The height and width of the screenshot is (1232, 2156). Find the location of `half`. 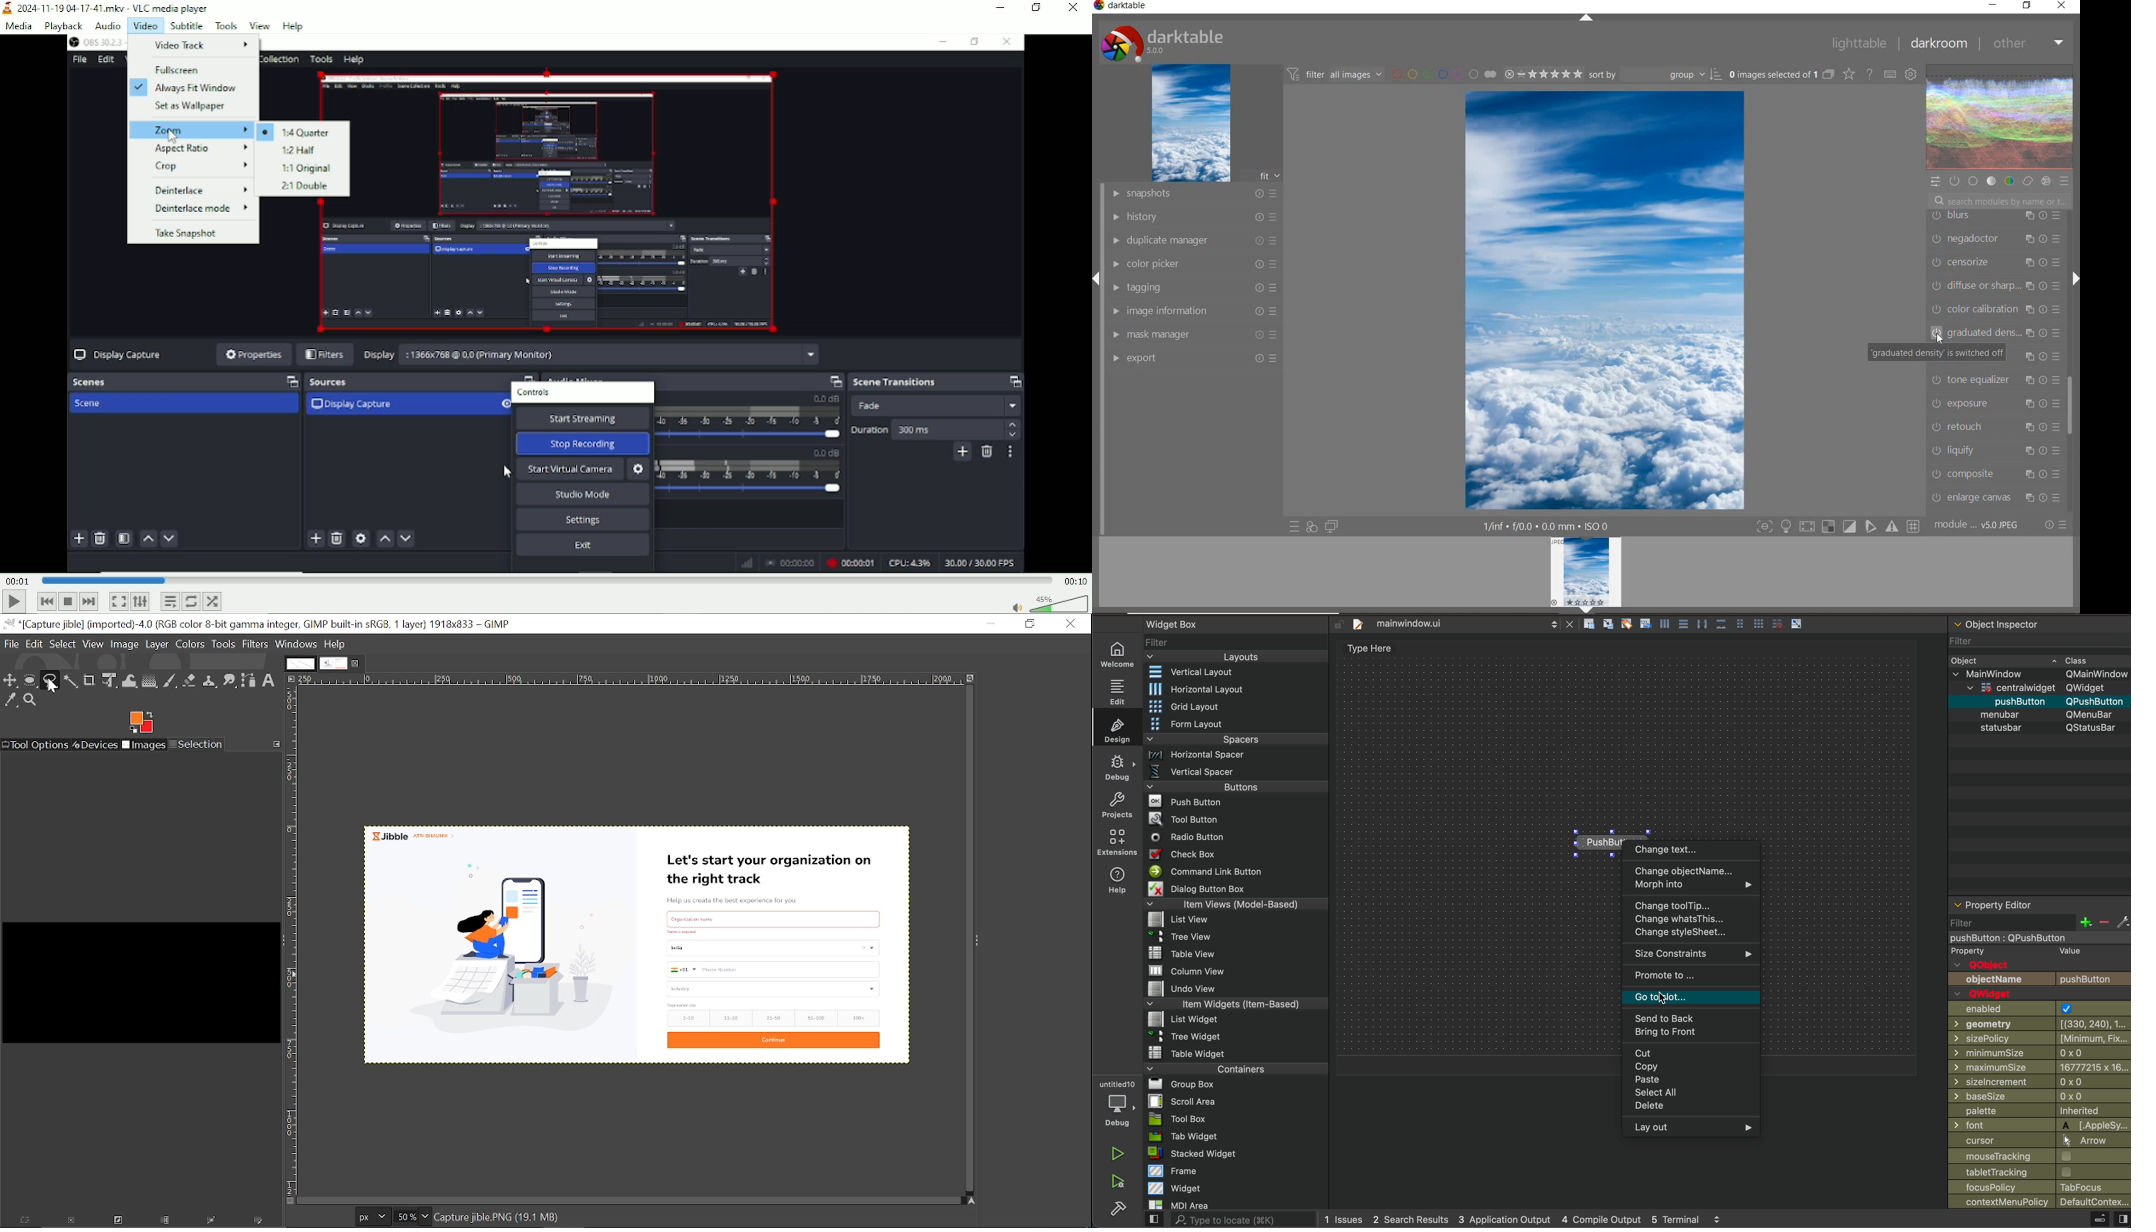

half is located at coordinates (299, 149).